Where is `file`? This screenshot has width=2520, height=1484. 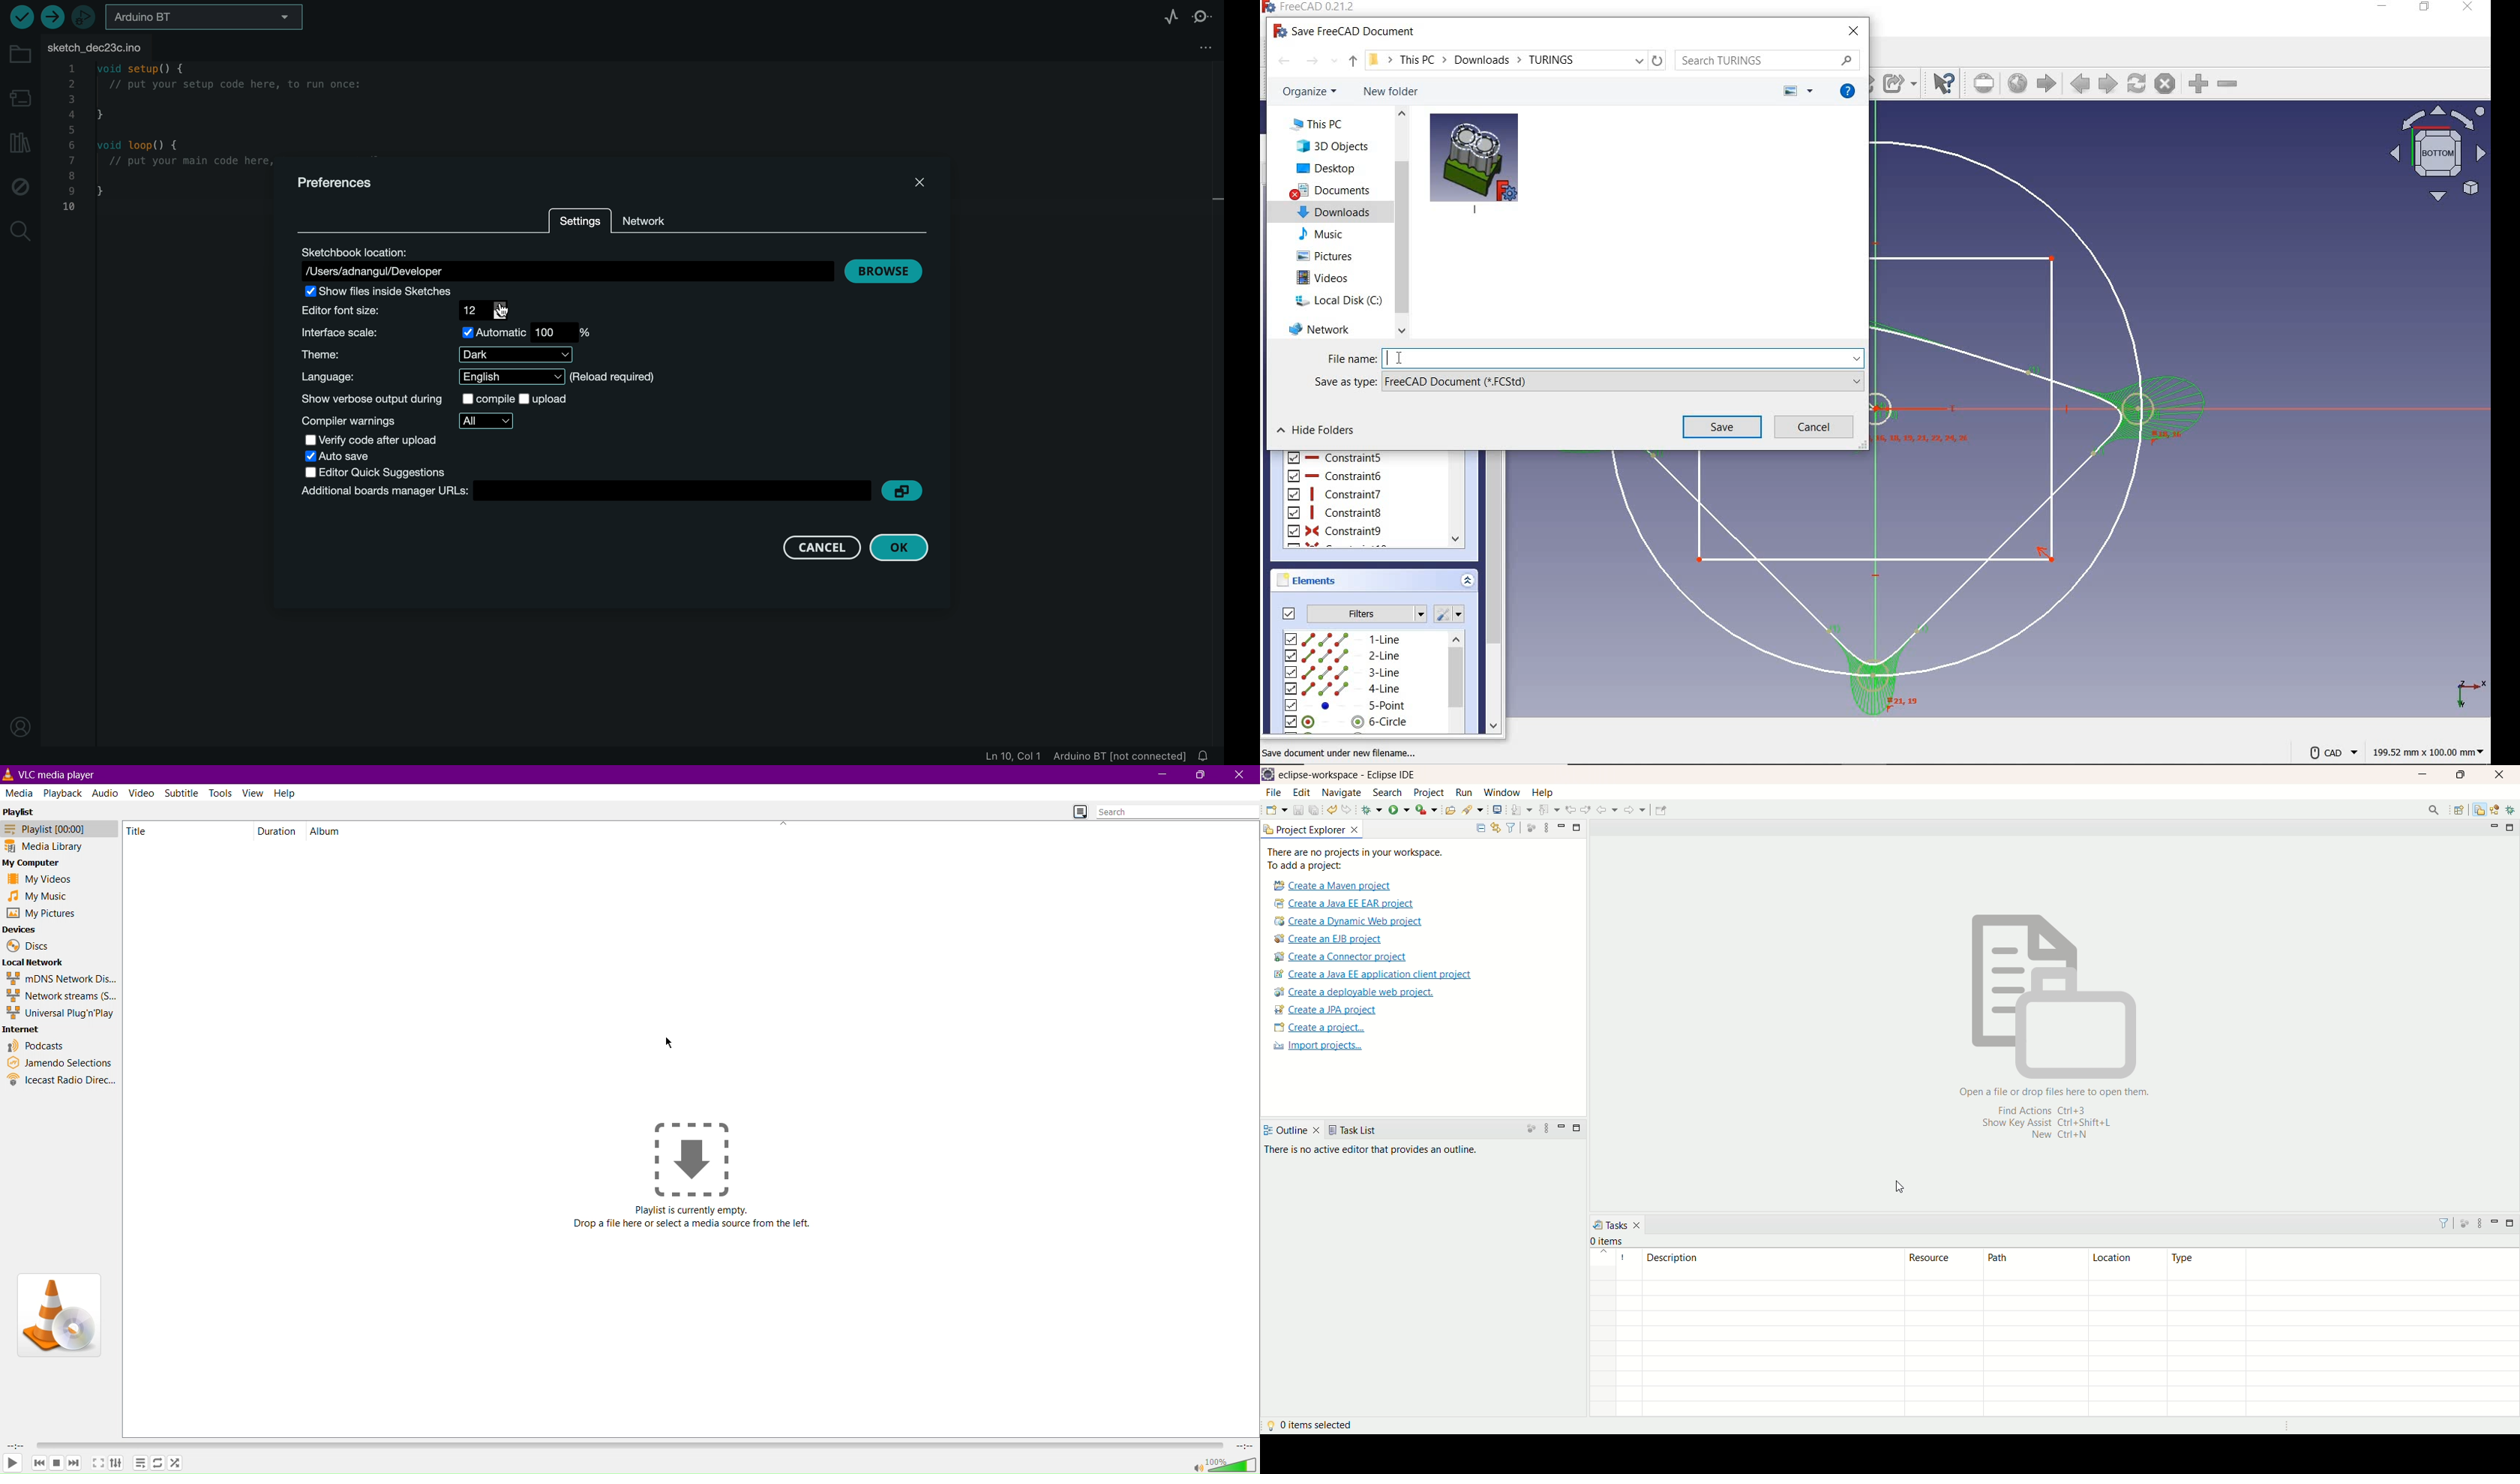 file is located at coordinates (1274, 793).